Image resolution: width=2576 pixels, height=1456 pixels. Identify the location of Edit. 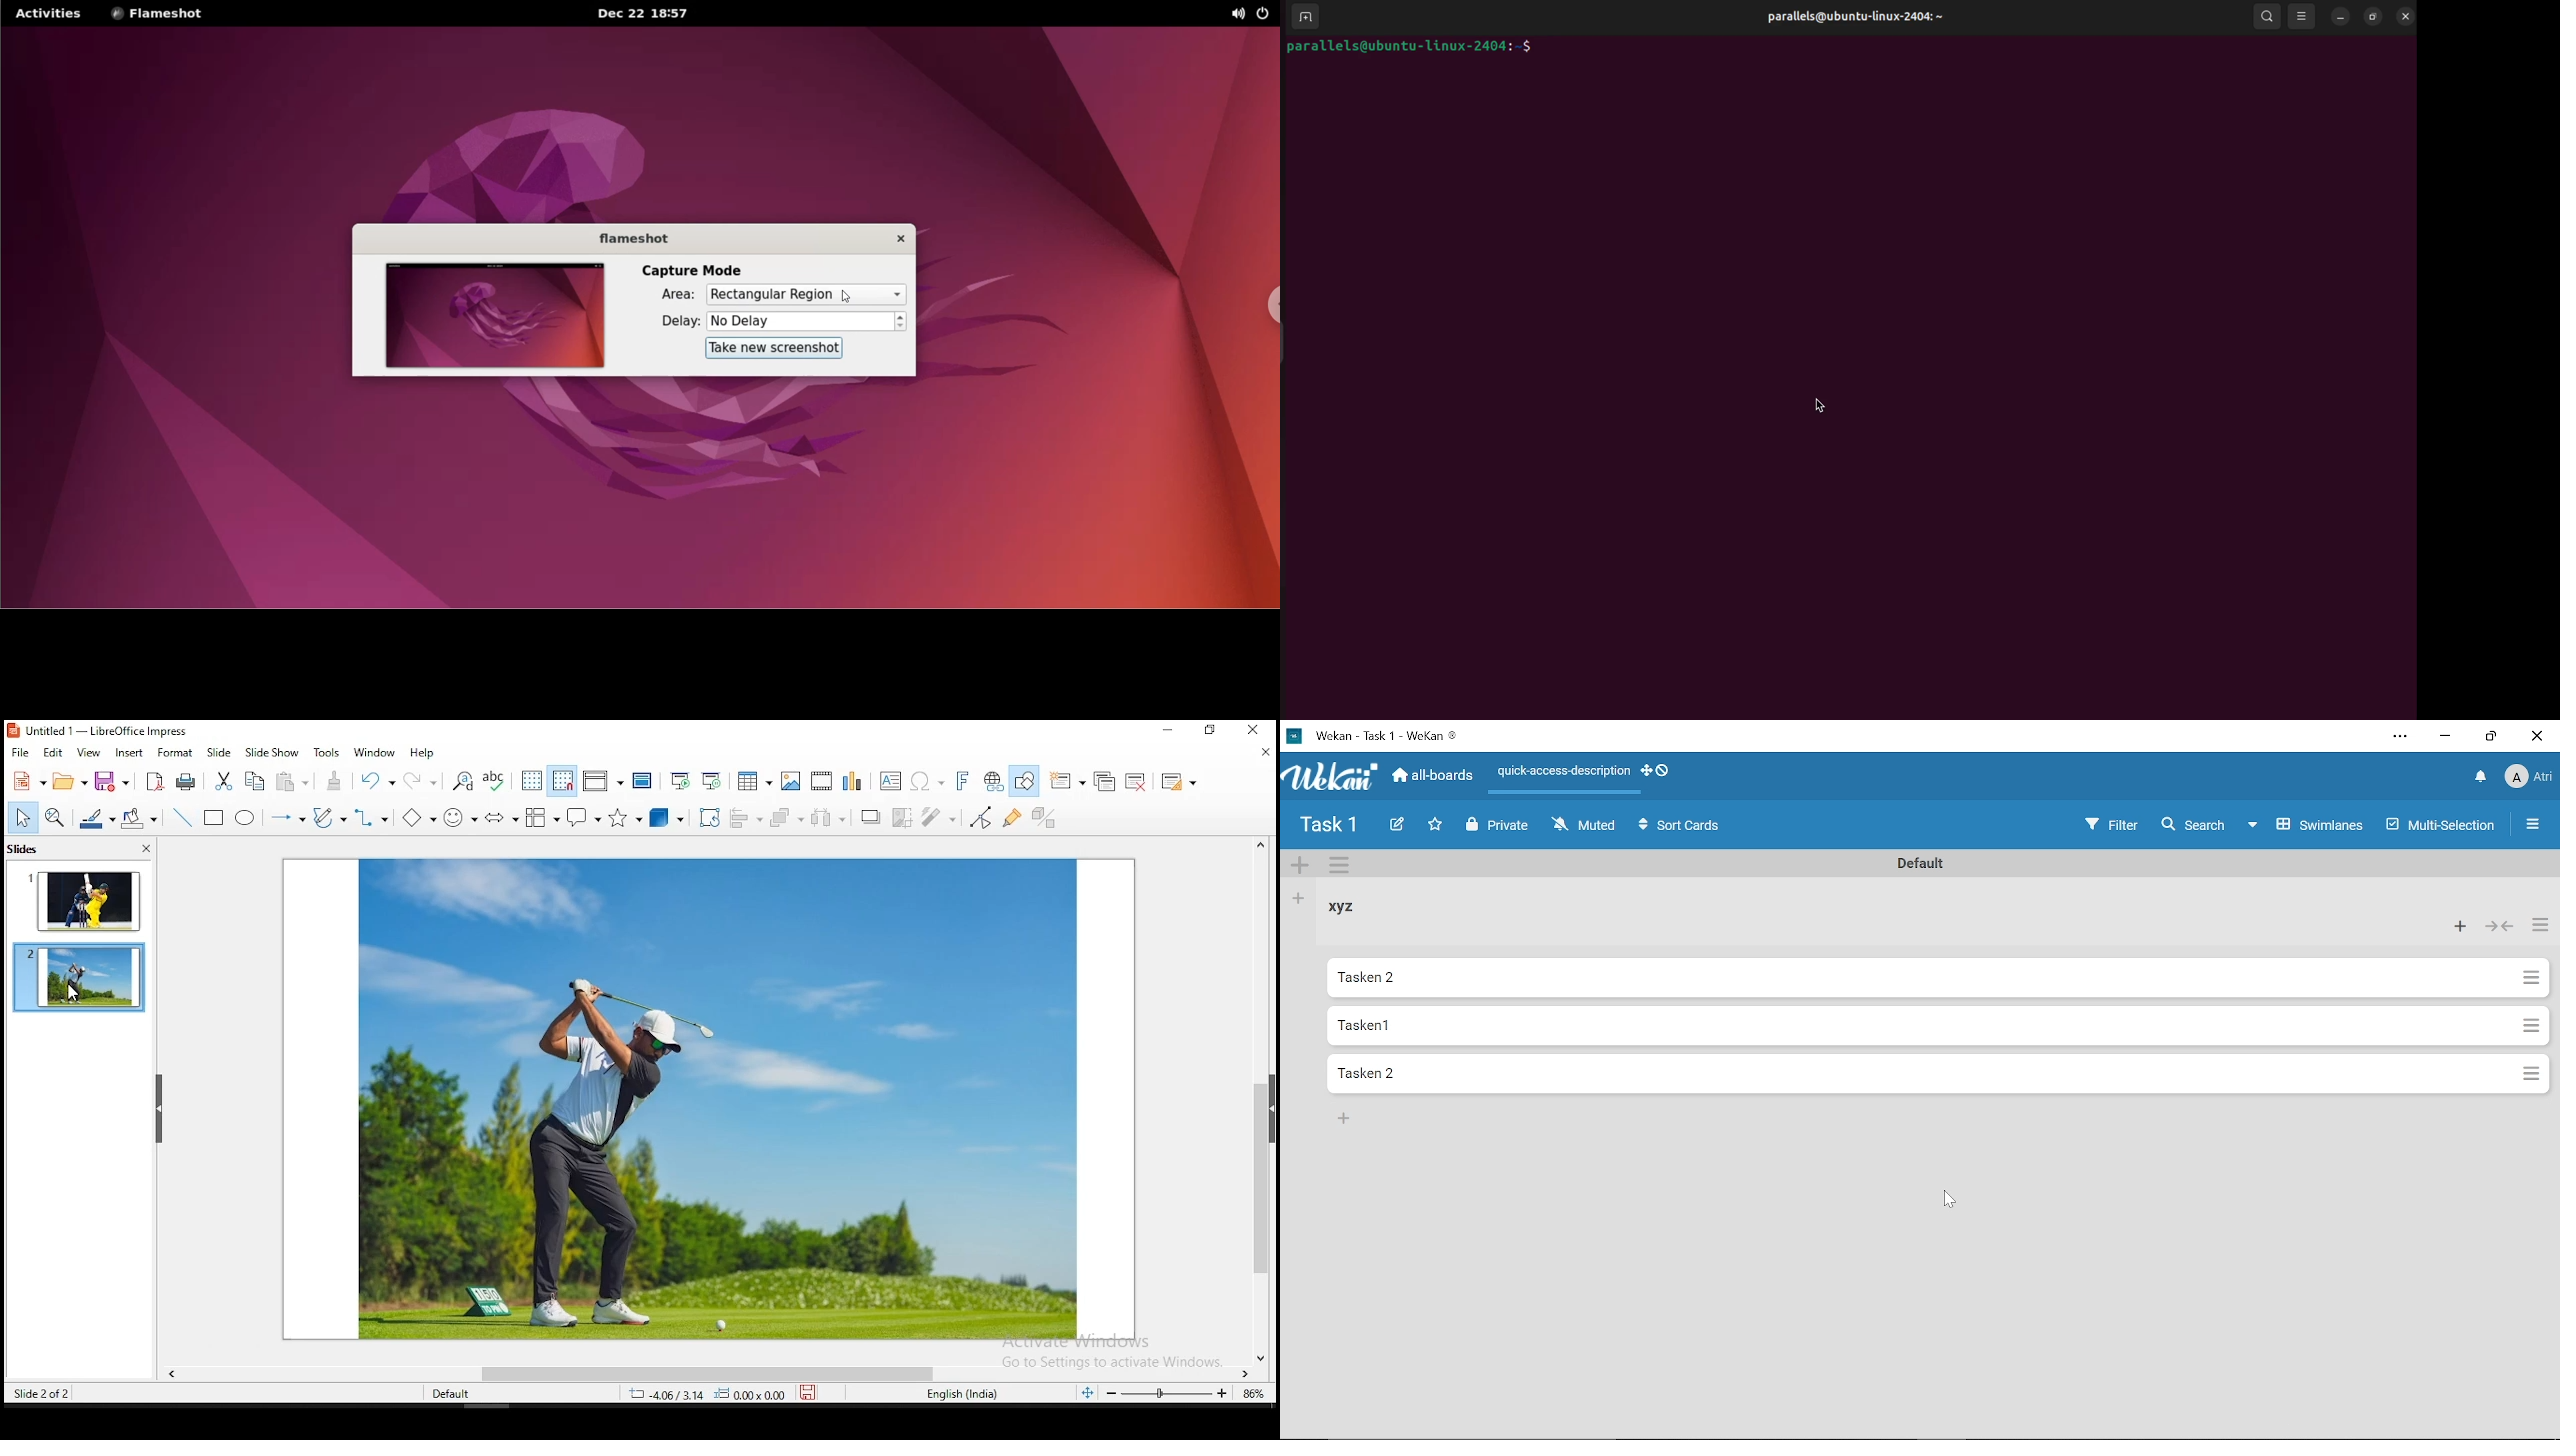
(1398, 825).